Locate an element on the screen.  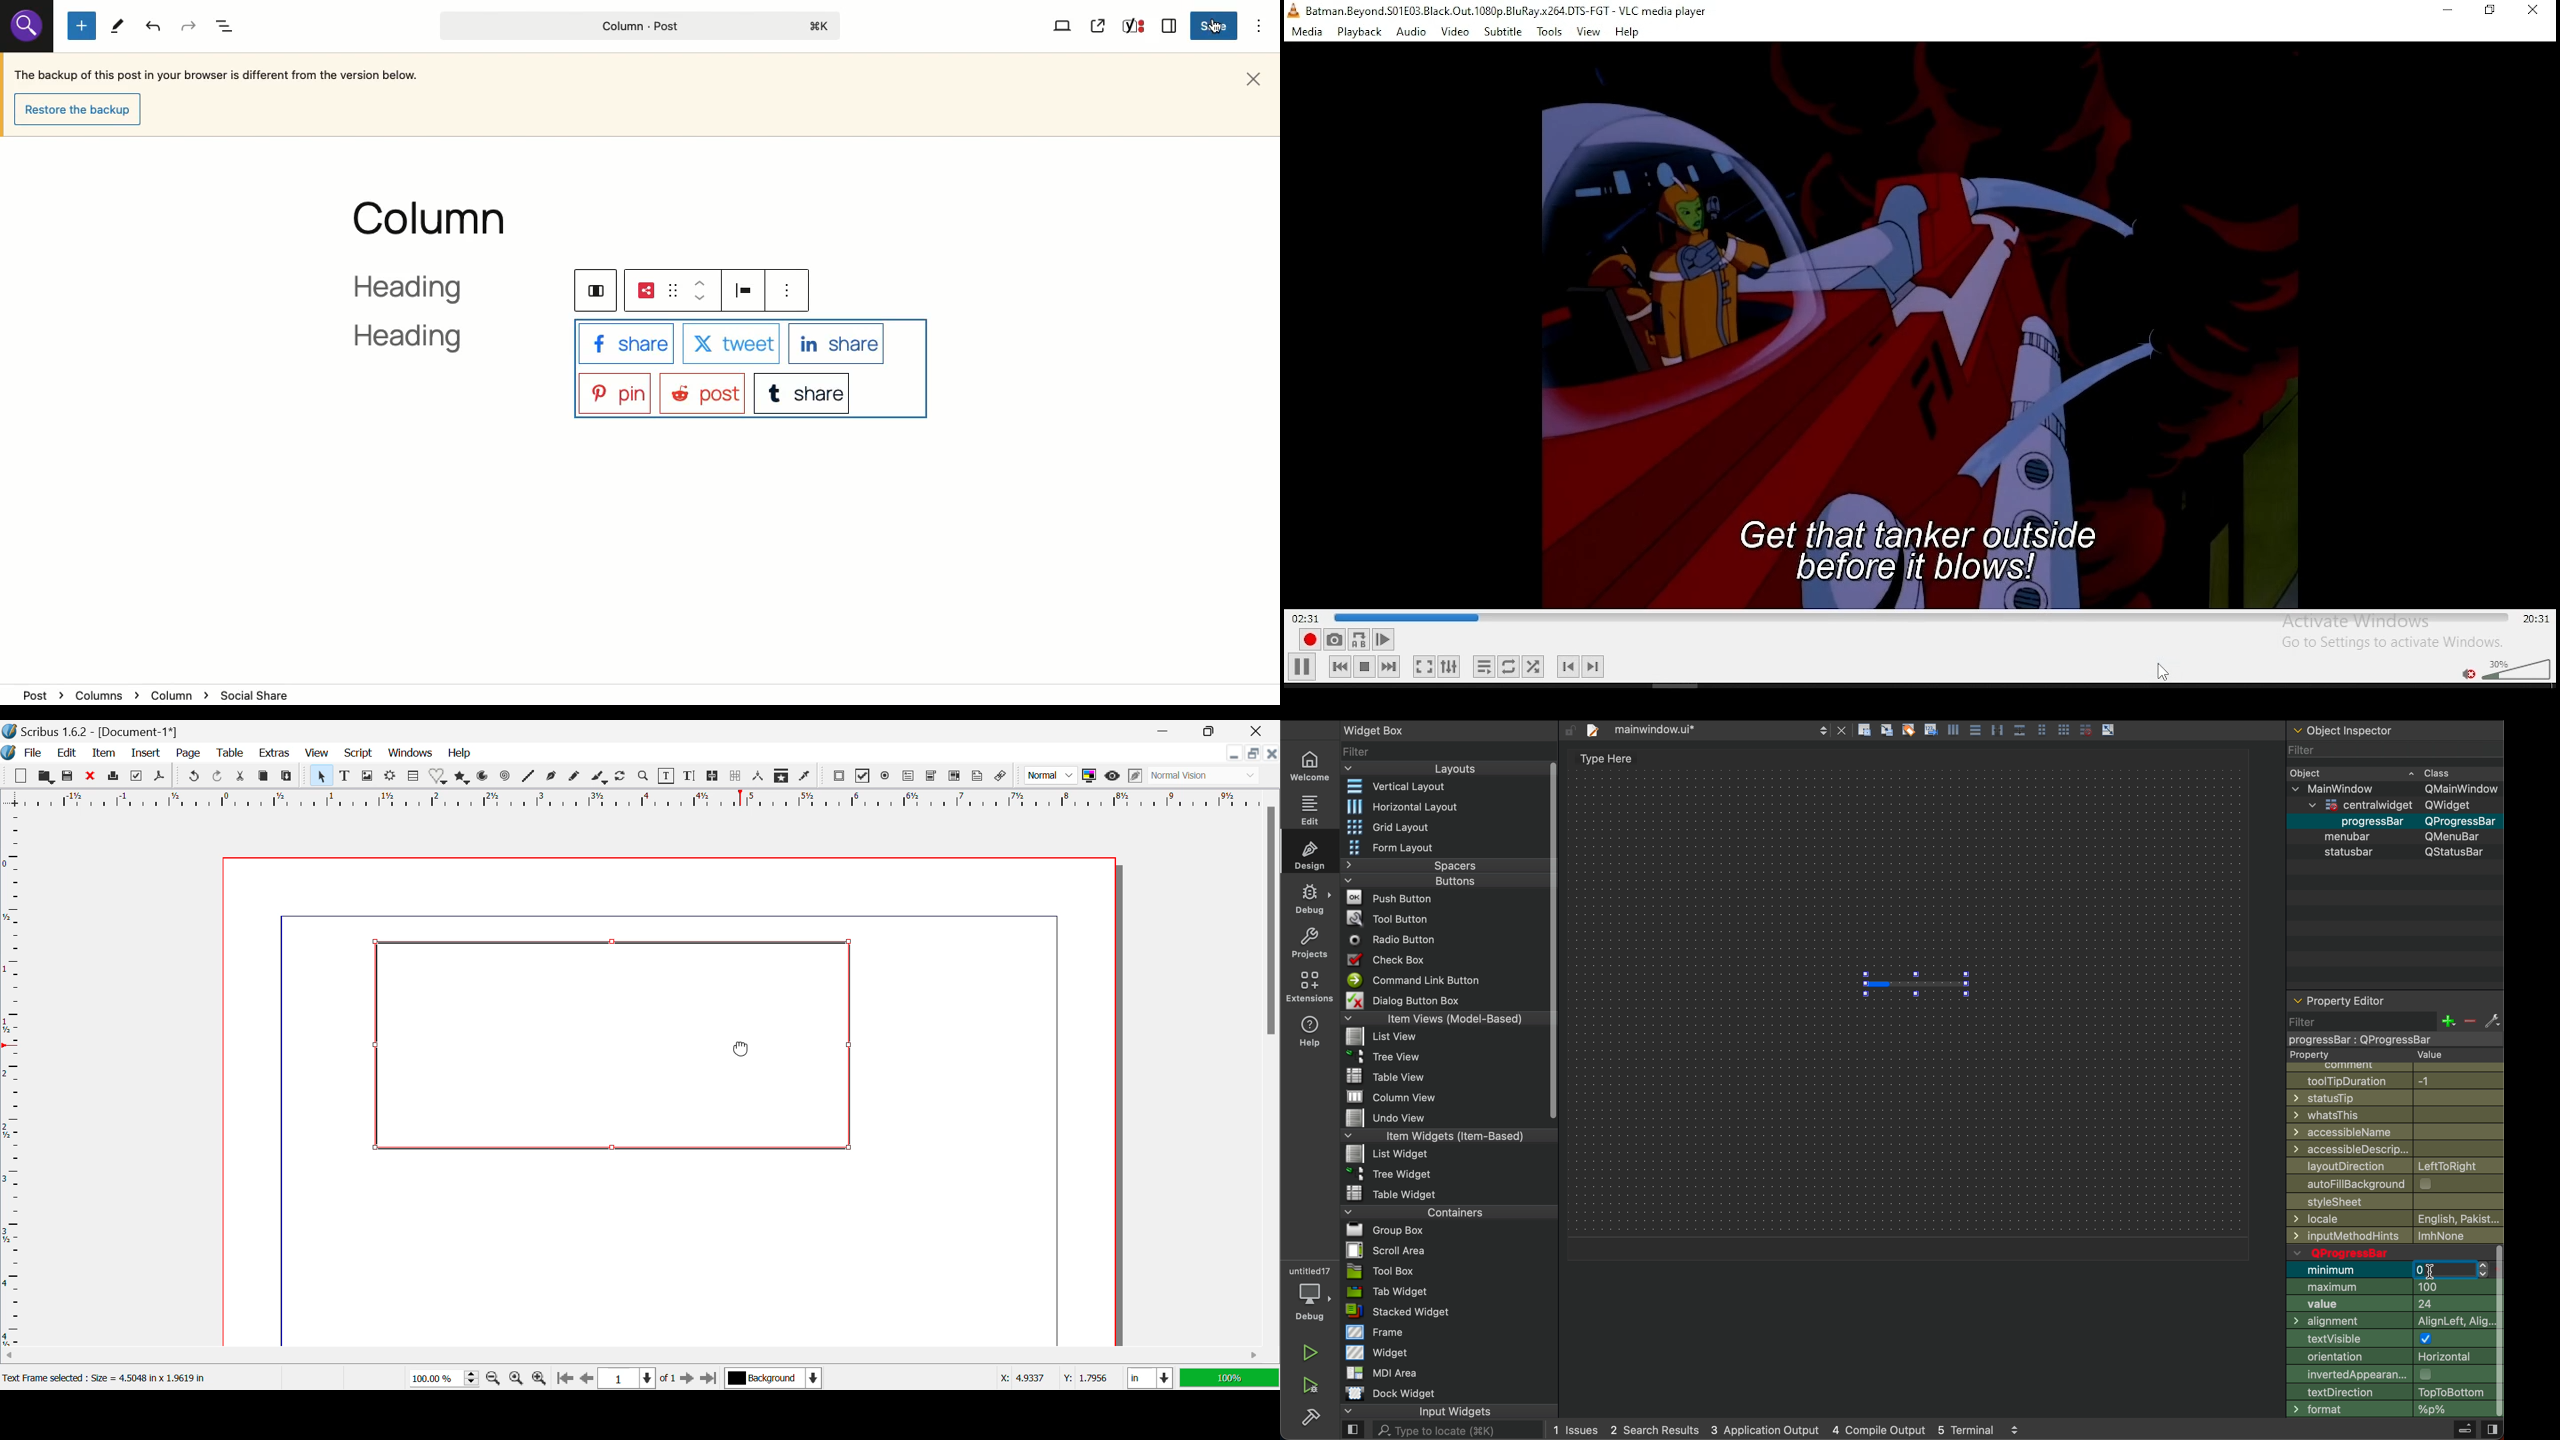
previous chapter is located at coordinates (1567, 667).